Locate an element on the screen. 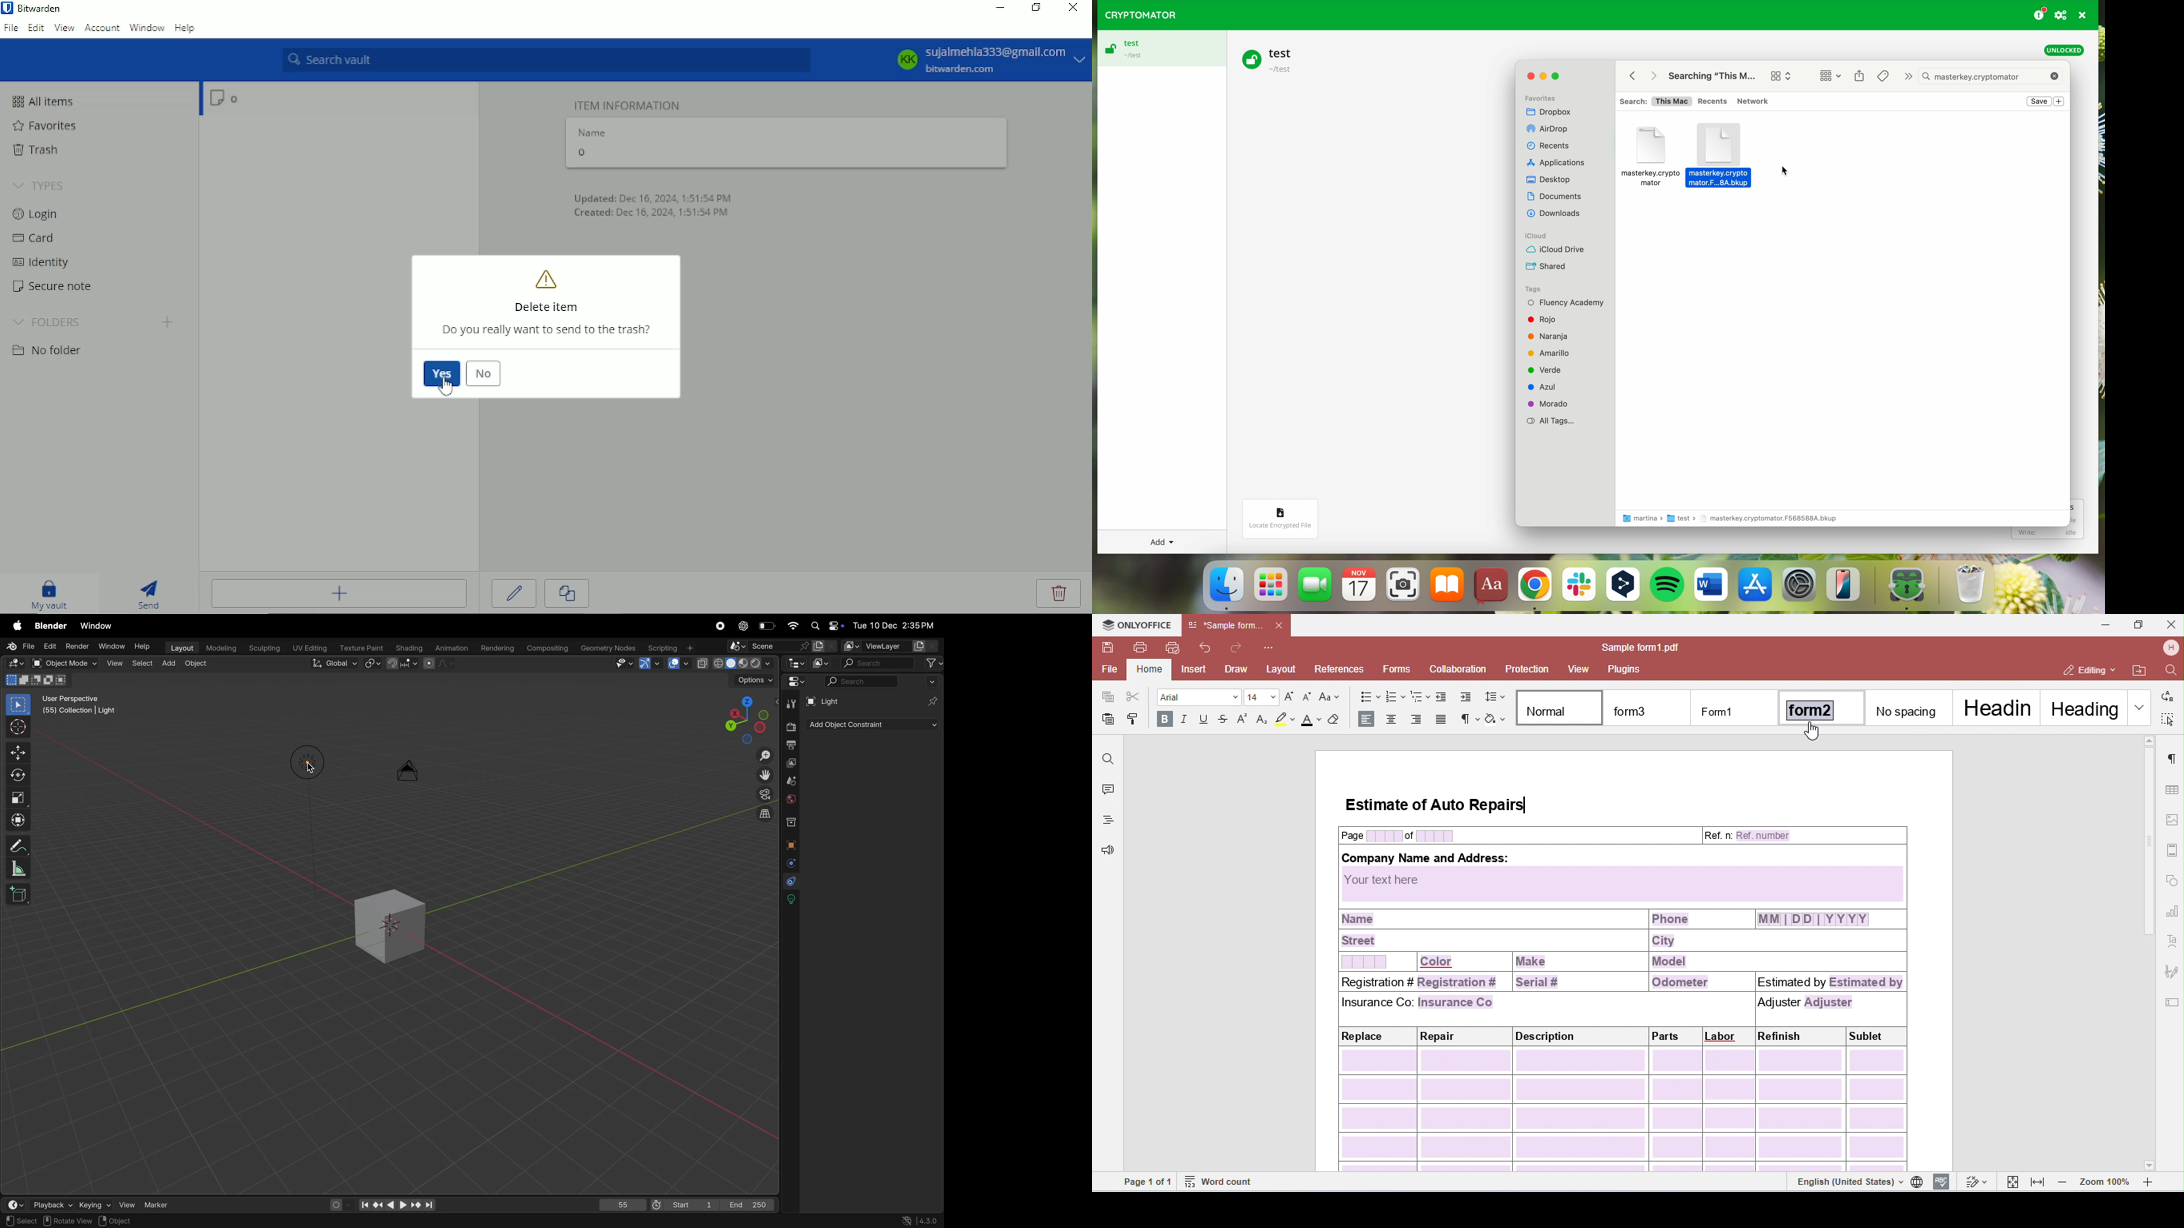 Image resolution: width=2184 pixels, height=1232 pixels. rendering is located at coordinates (497, 645).